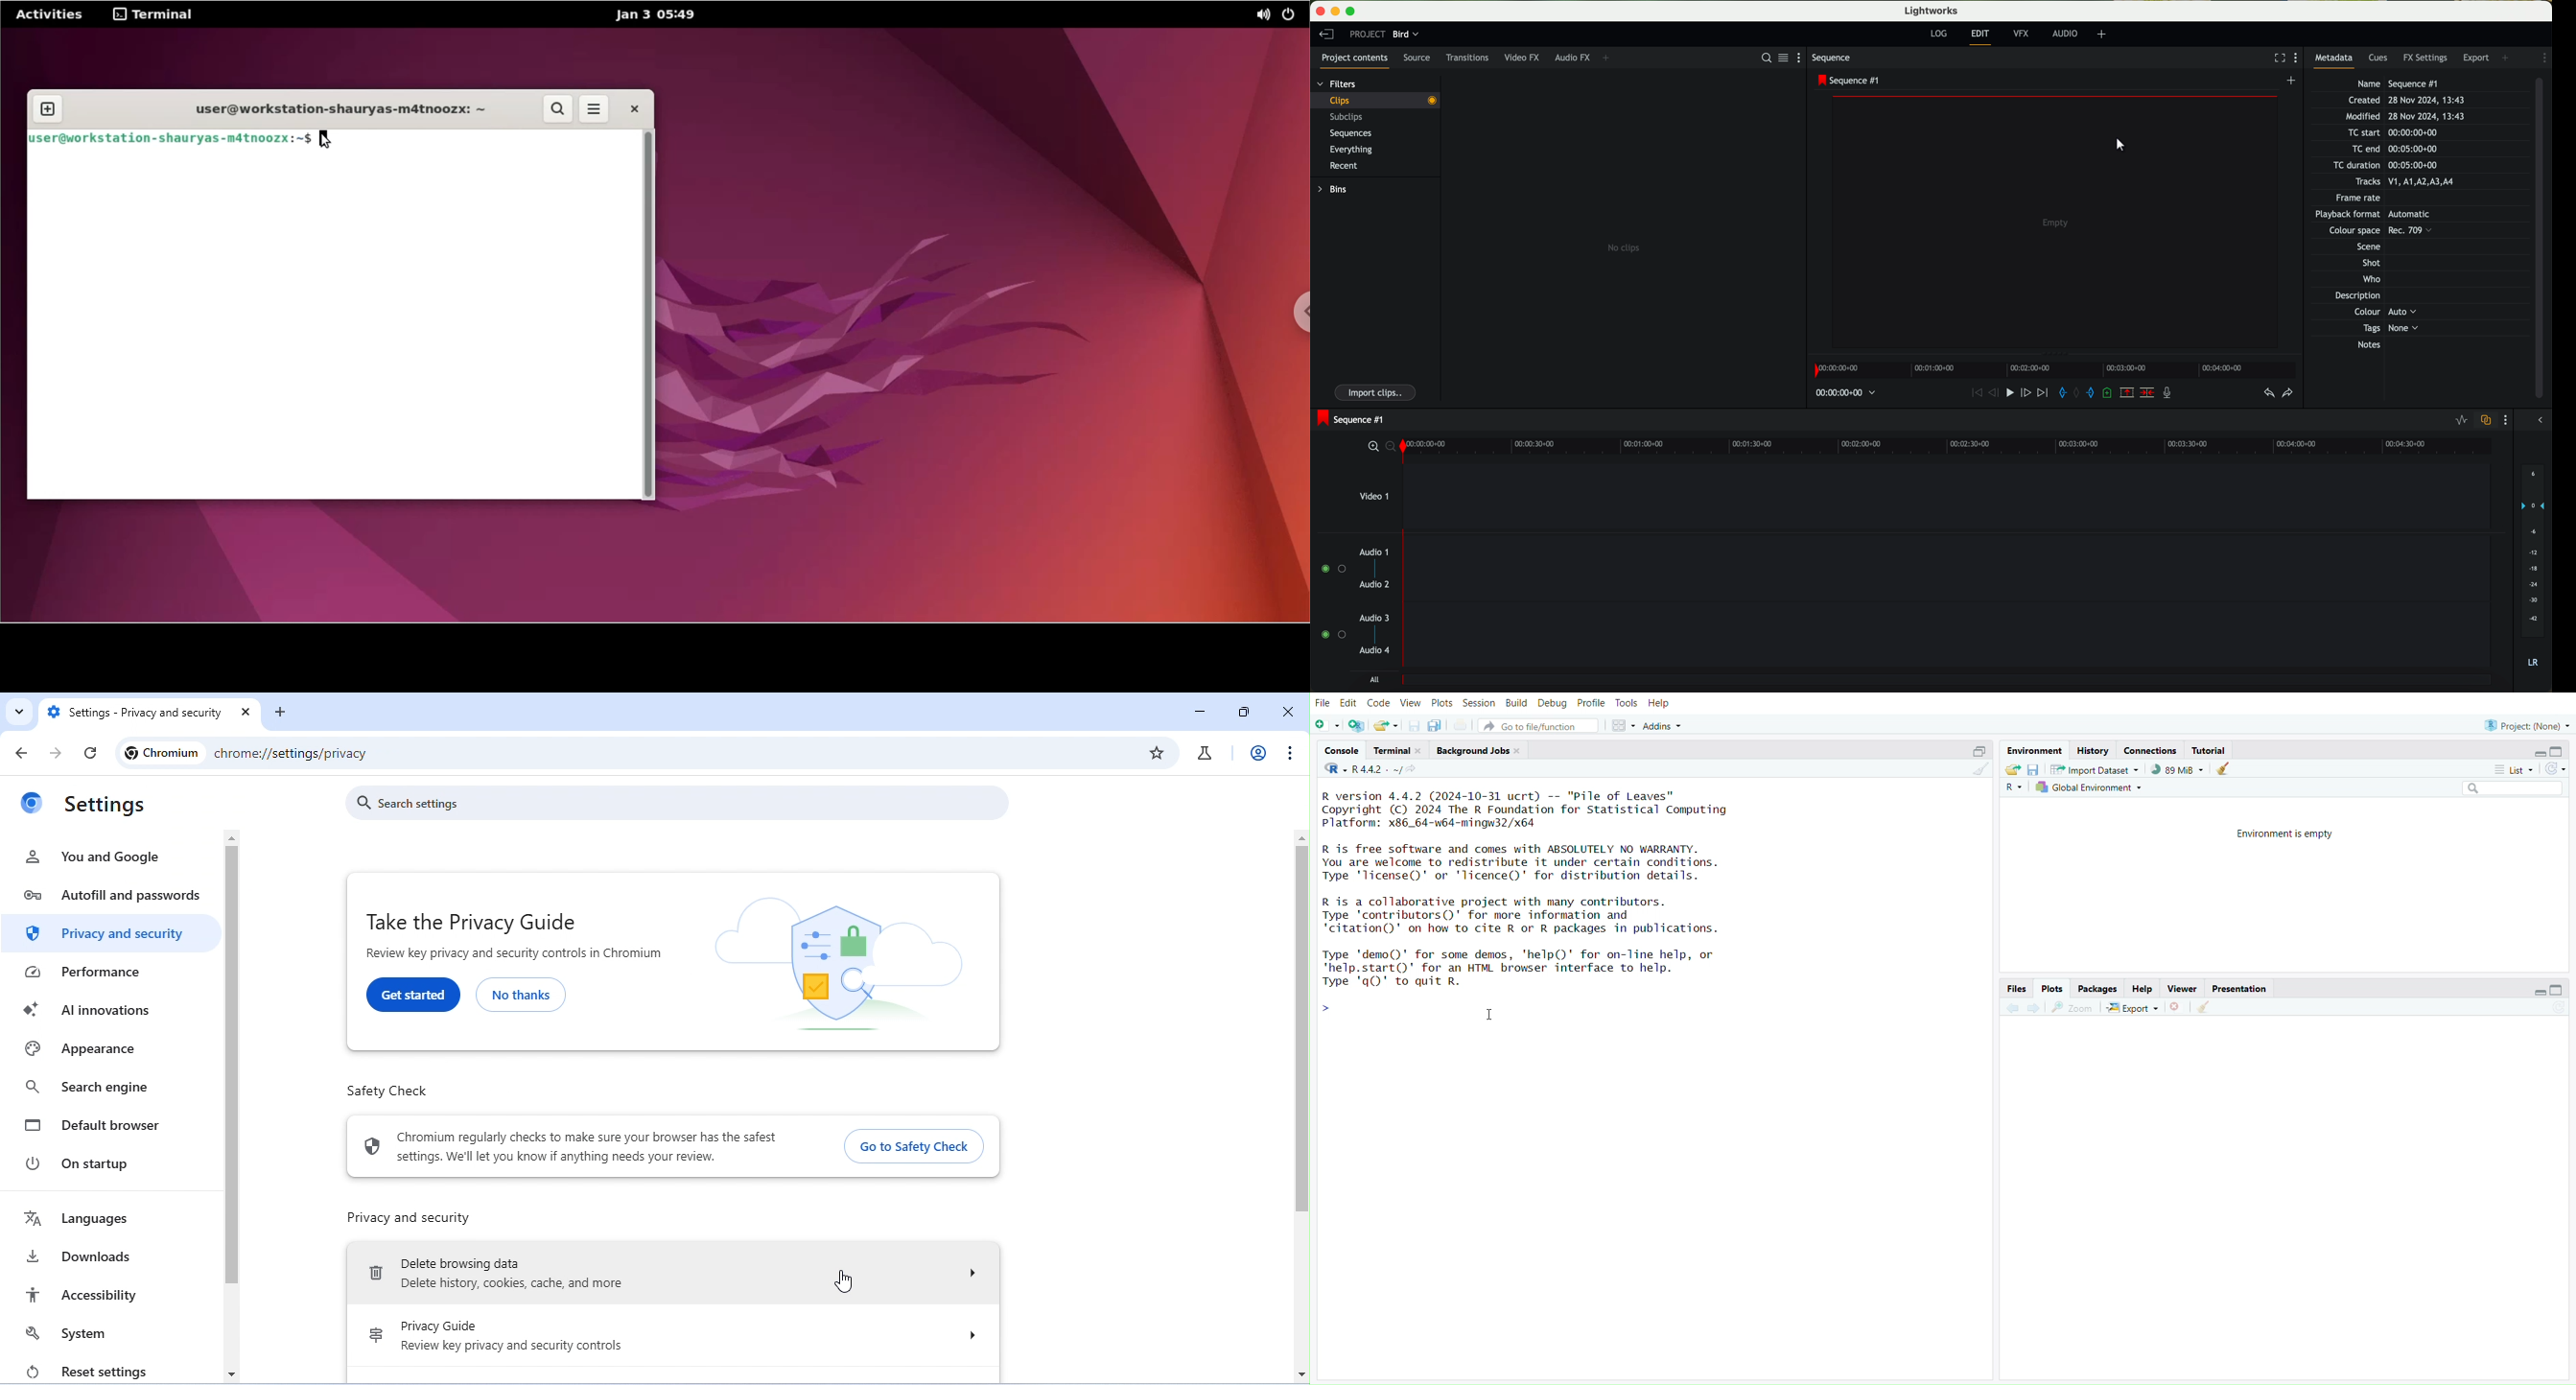 The width and height of the screenshot is (2576, 1400). I want to click on toggle auto track sync, so click(2488, 420).